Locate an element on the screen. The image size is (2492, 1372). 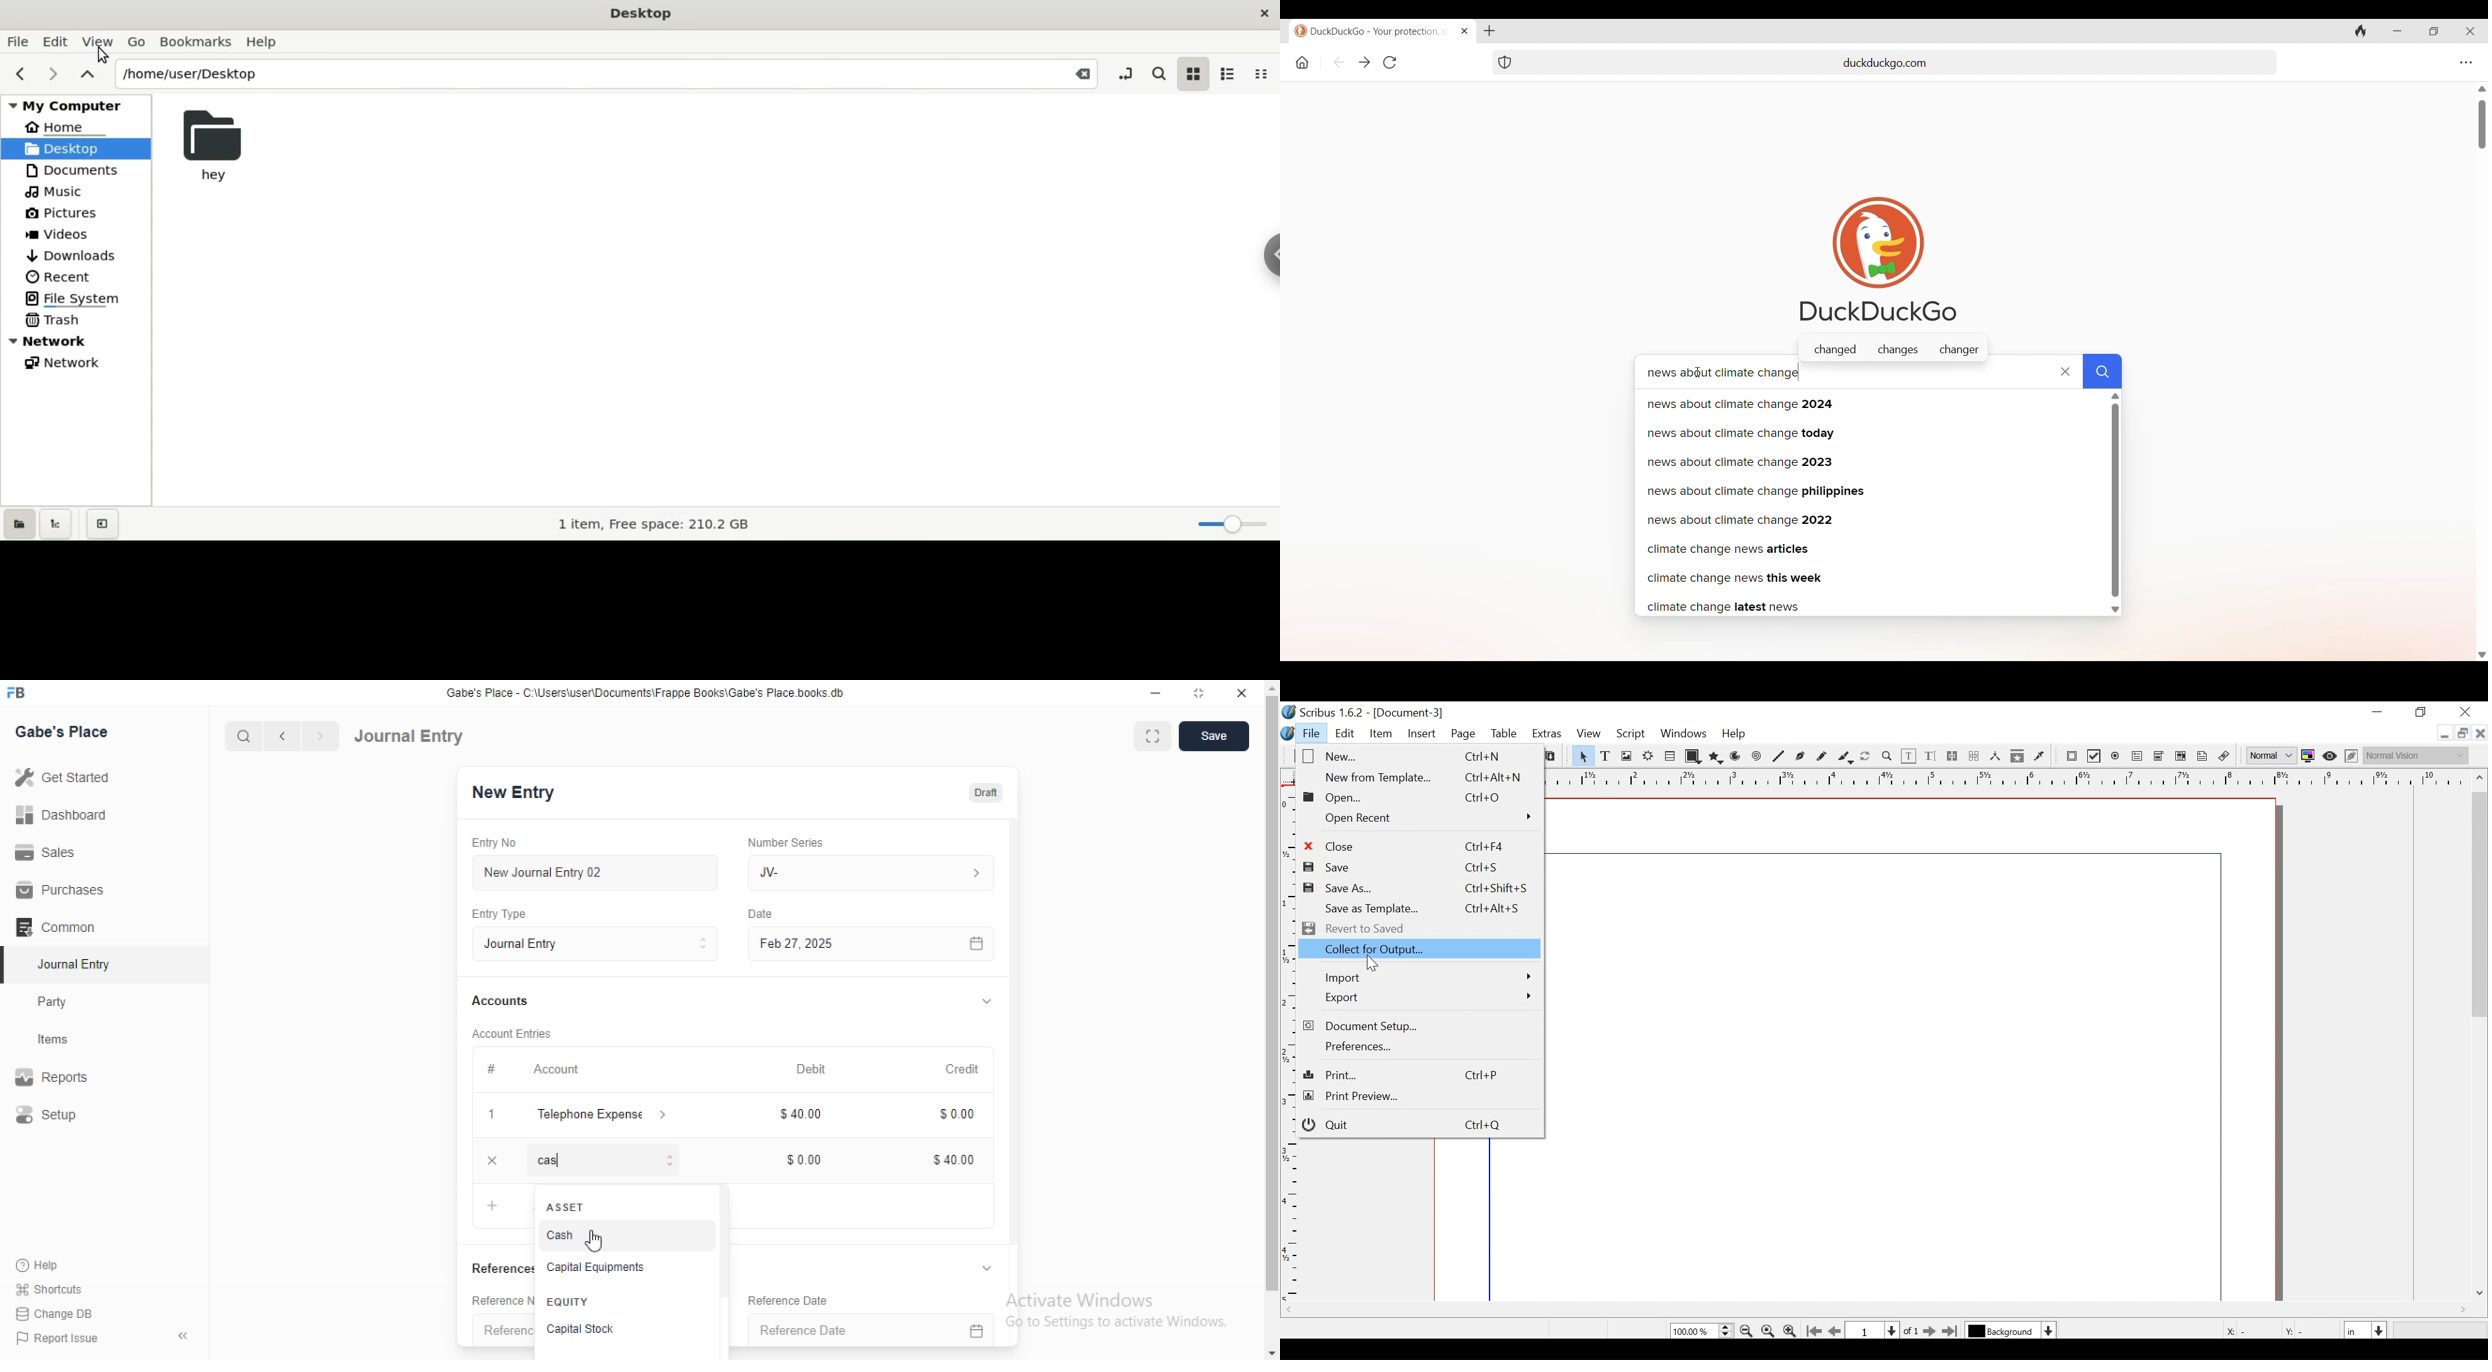
Preview mode is located at coordinates (2331, 757).